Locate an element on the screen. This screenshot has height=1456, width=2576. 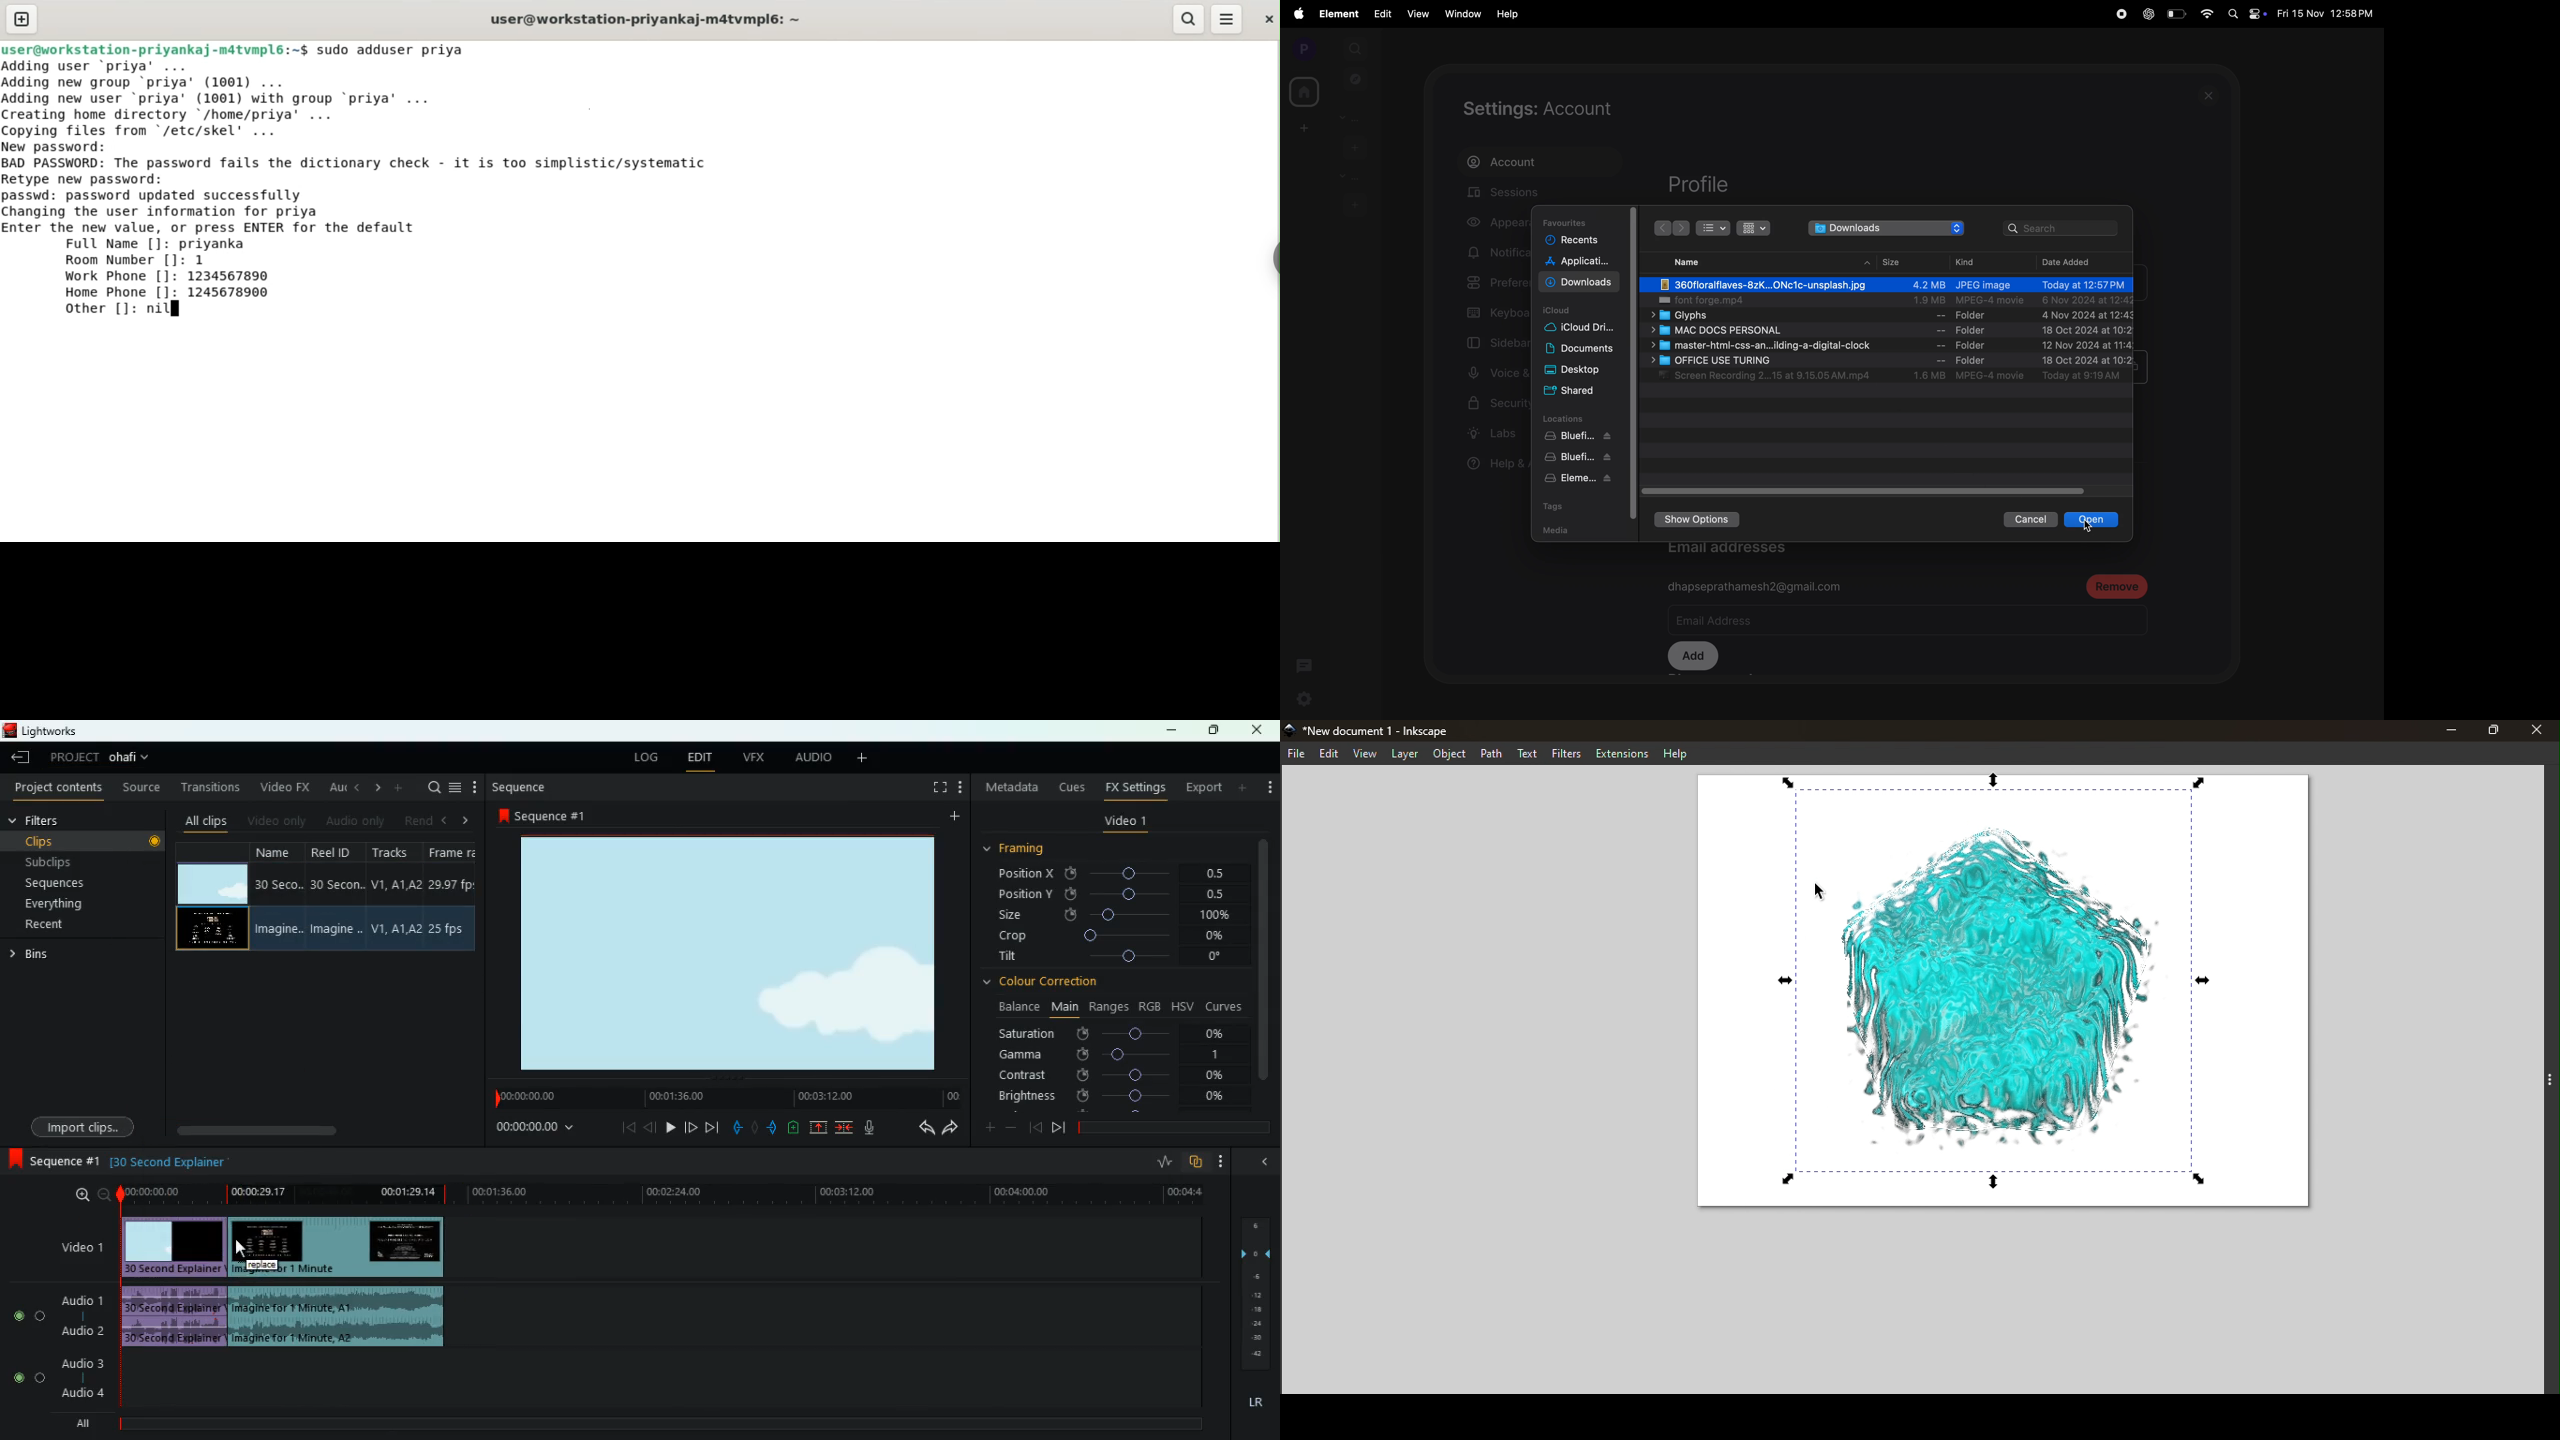
email addresses is located at coordinates (1737, 552).